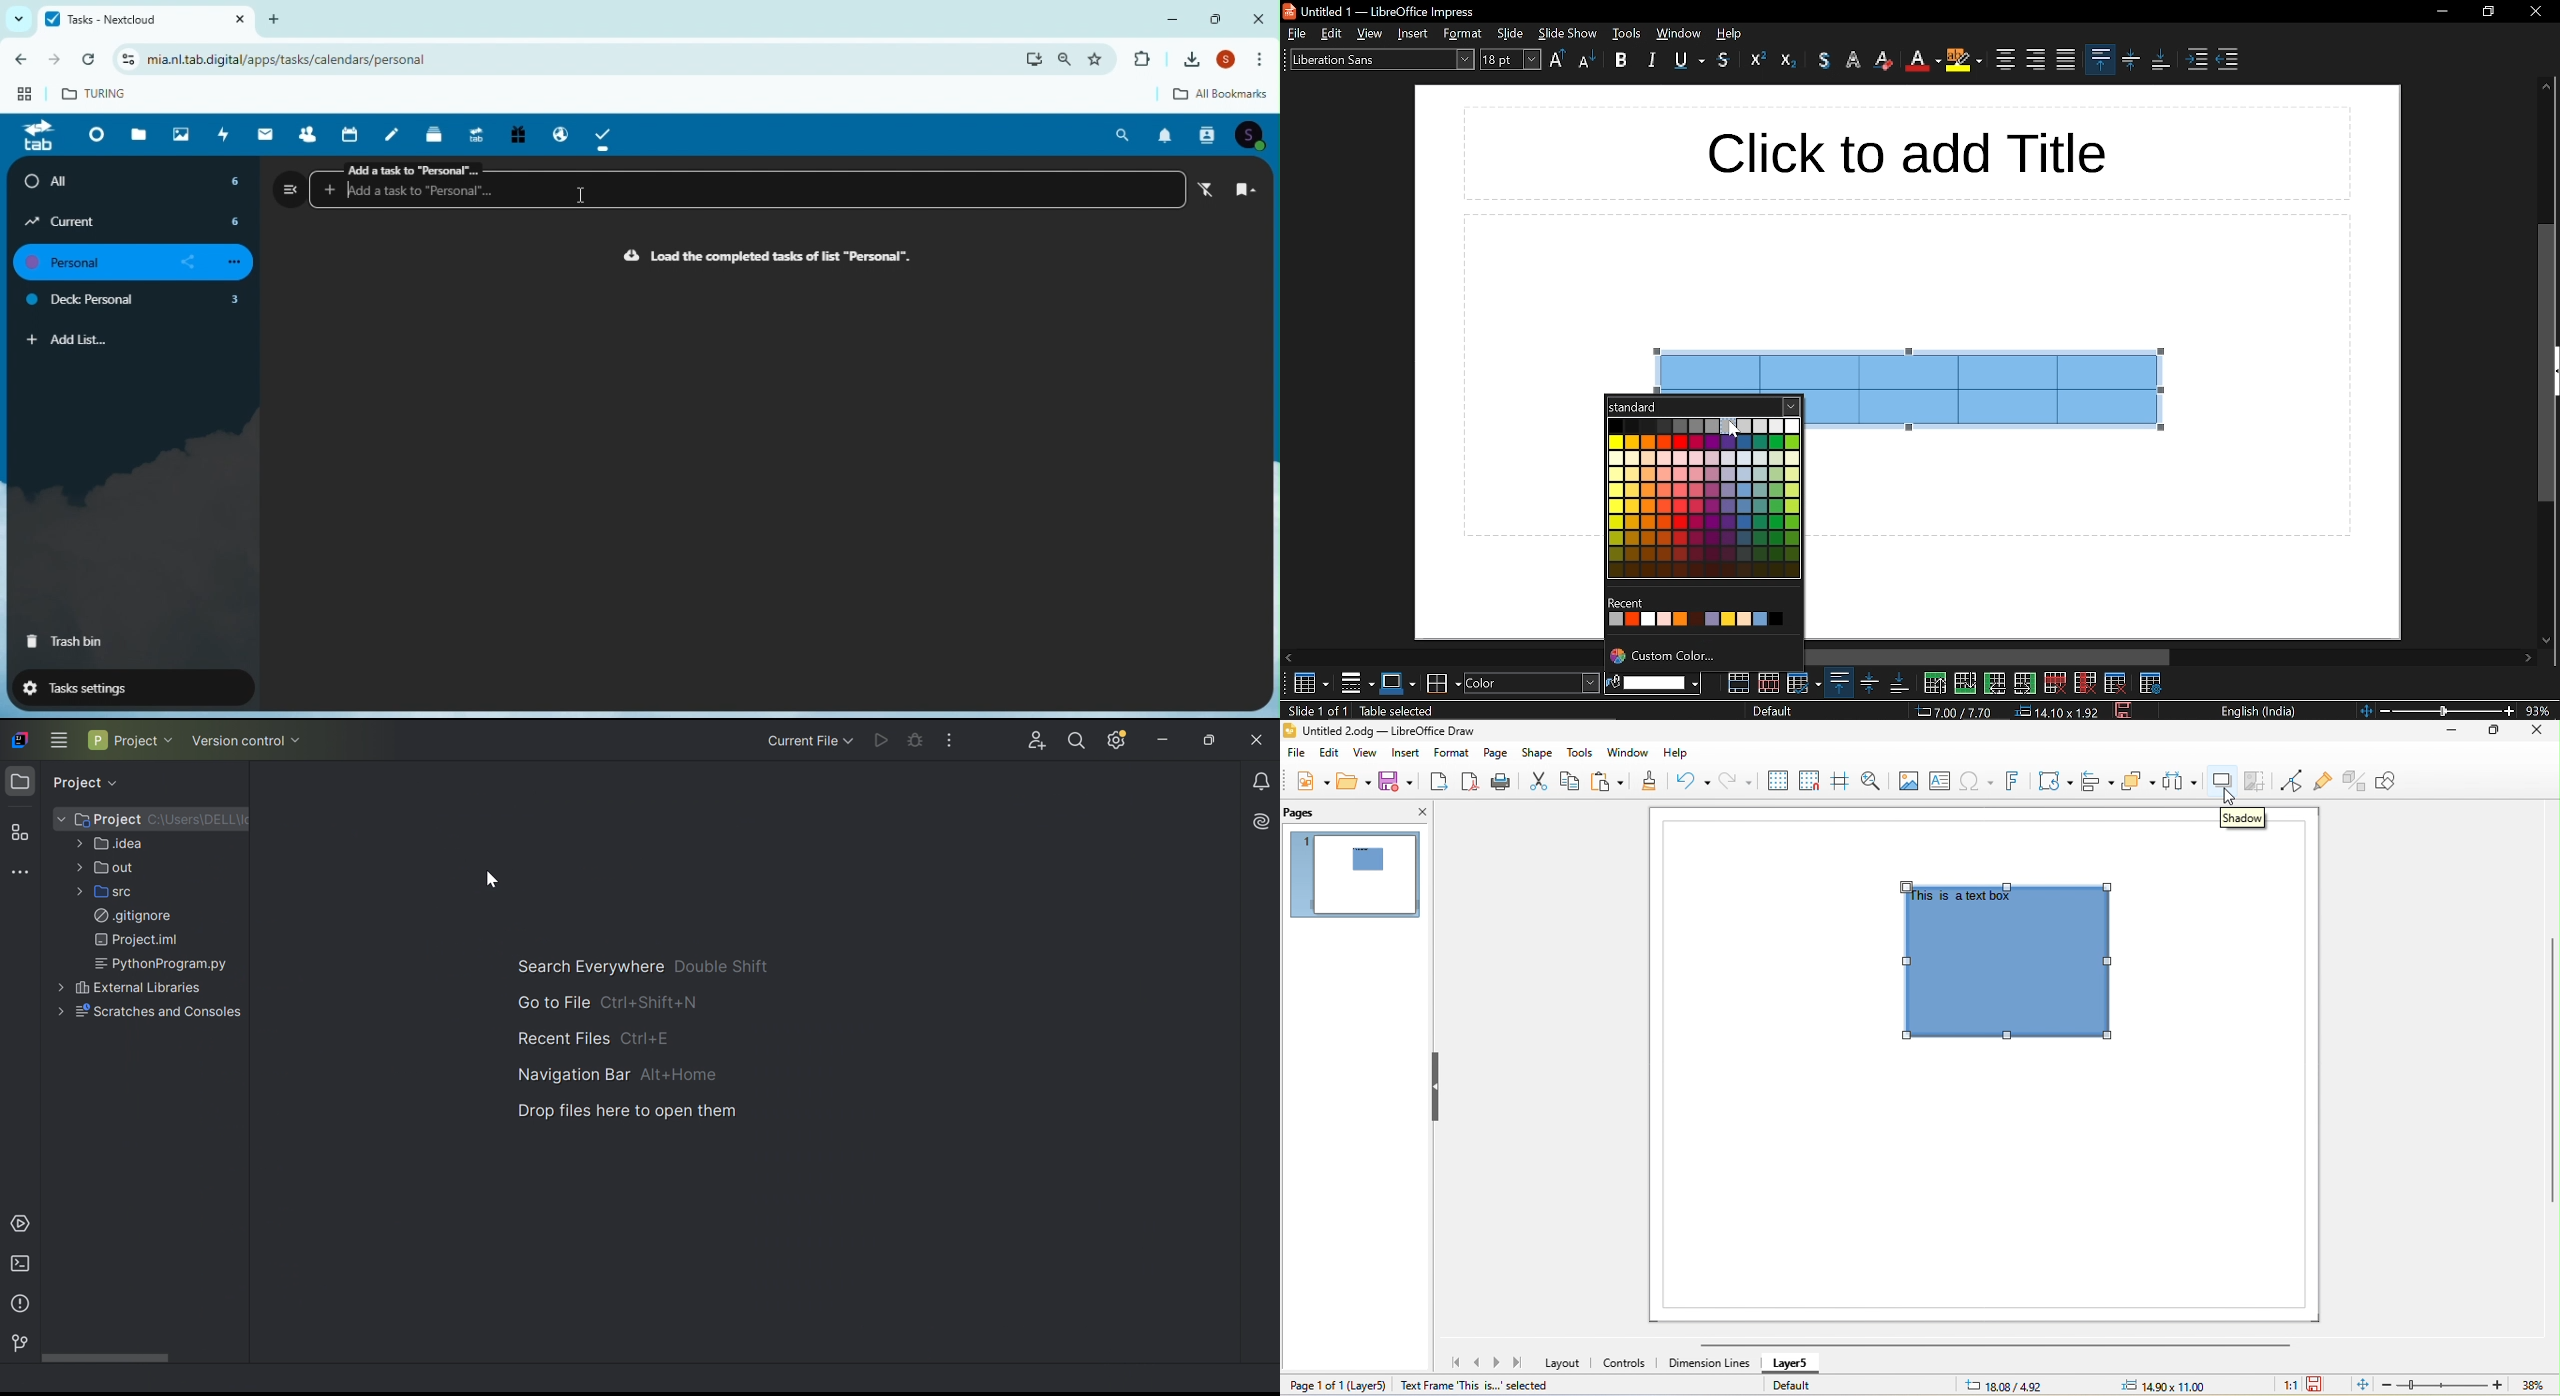 Image resolution: width=2576 pixels, height=1400 pixels. What do you see at coordinates (1689, 61) in the screenshot?
I see `underline` at bounding box center [1689, 61].